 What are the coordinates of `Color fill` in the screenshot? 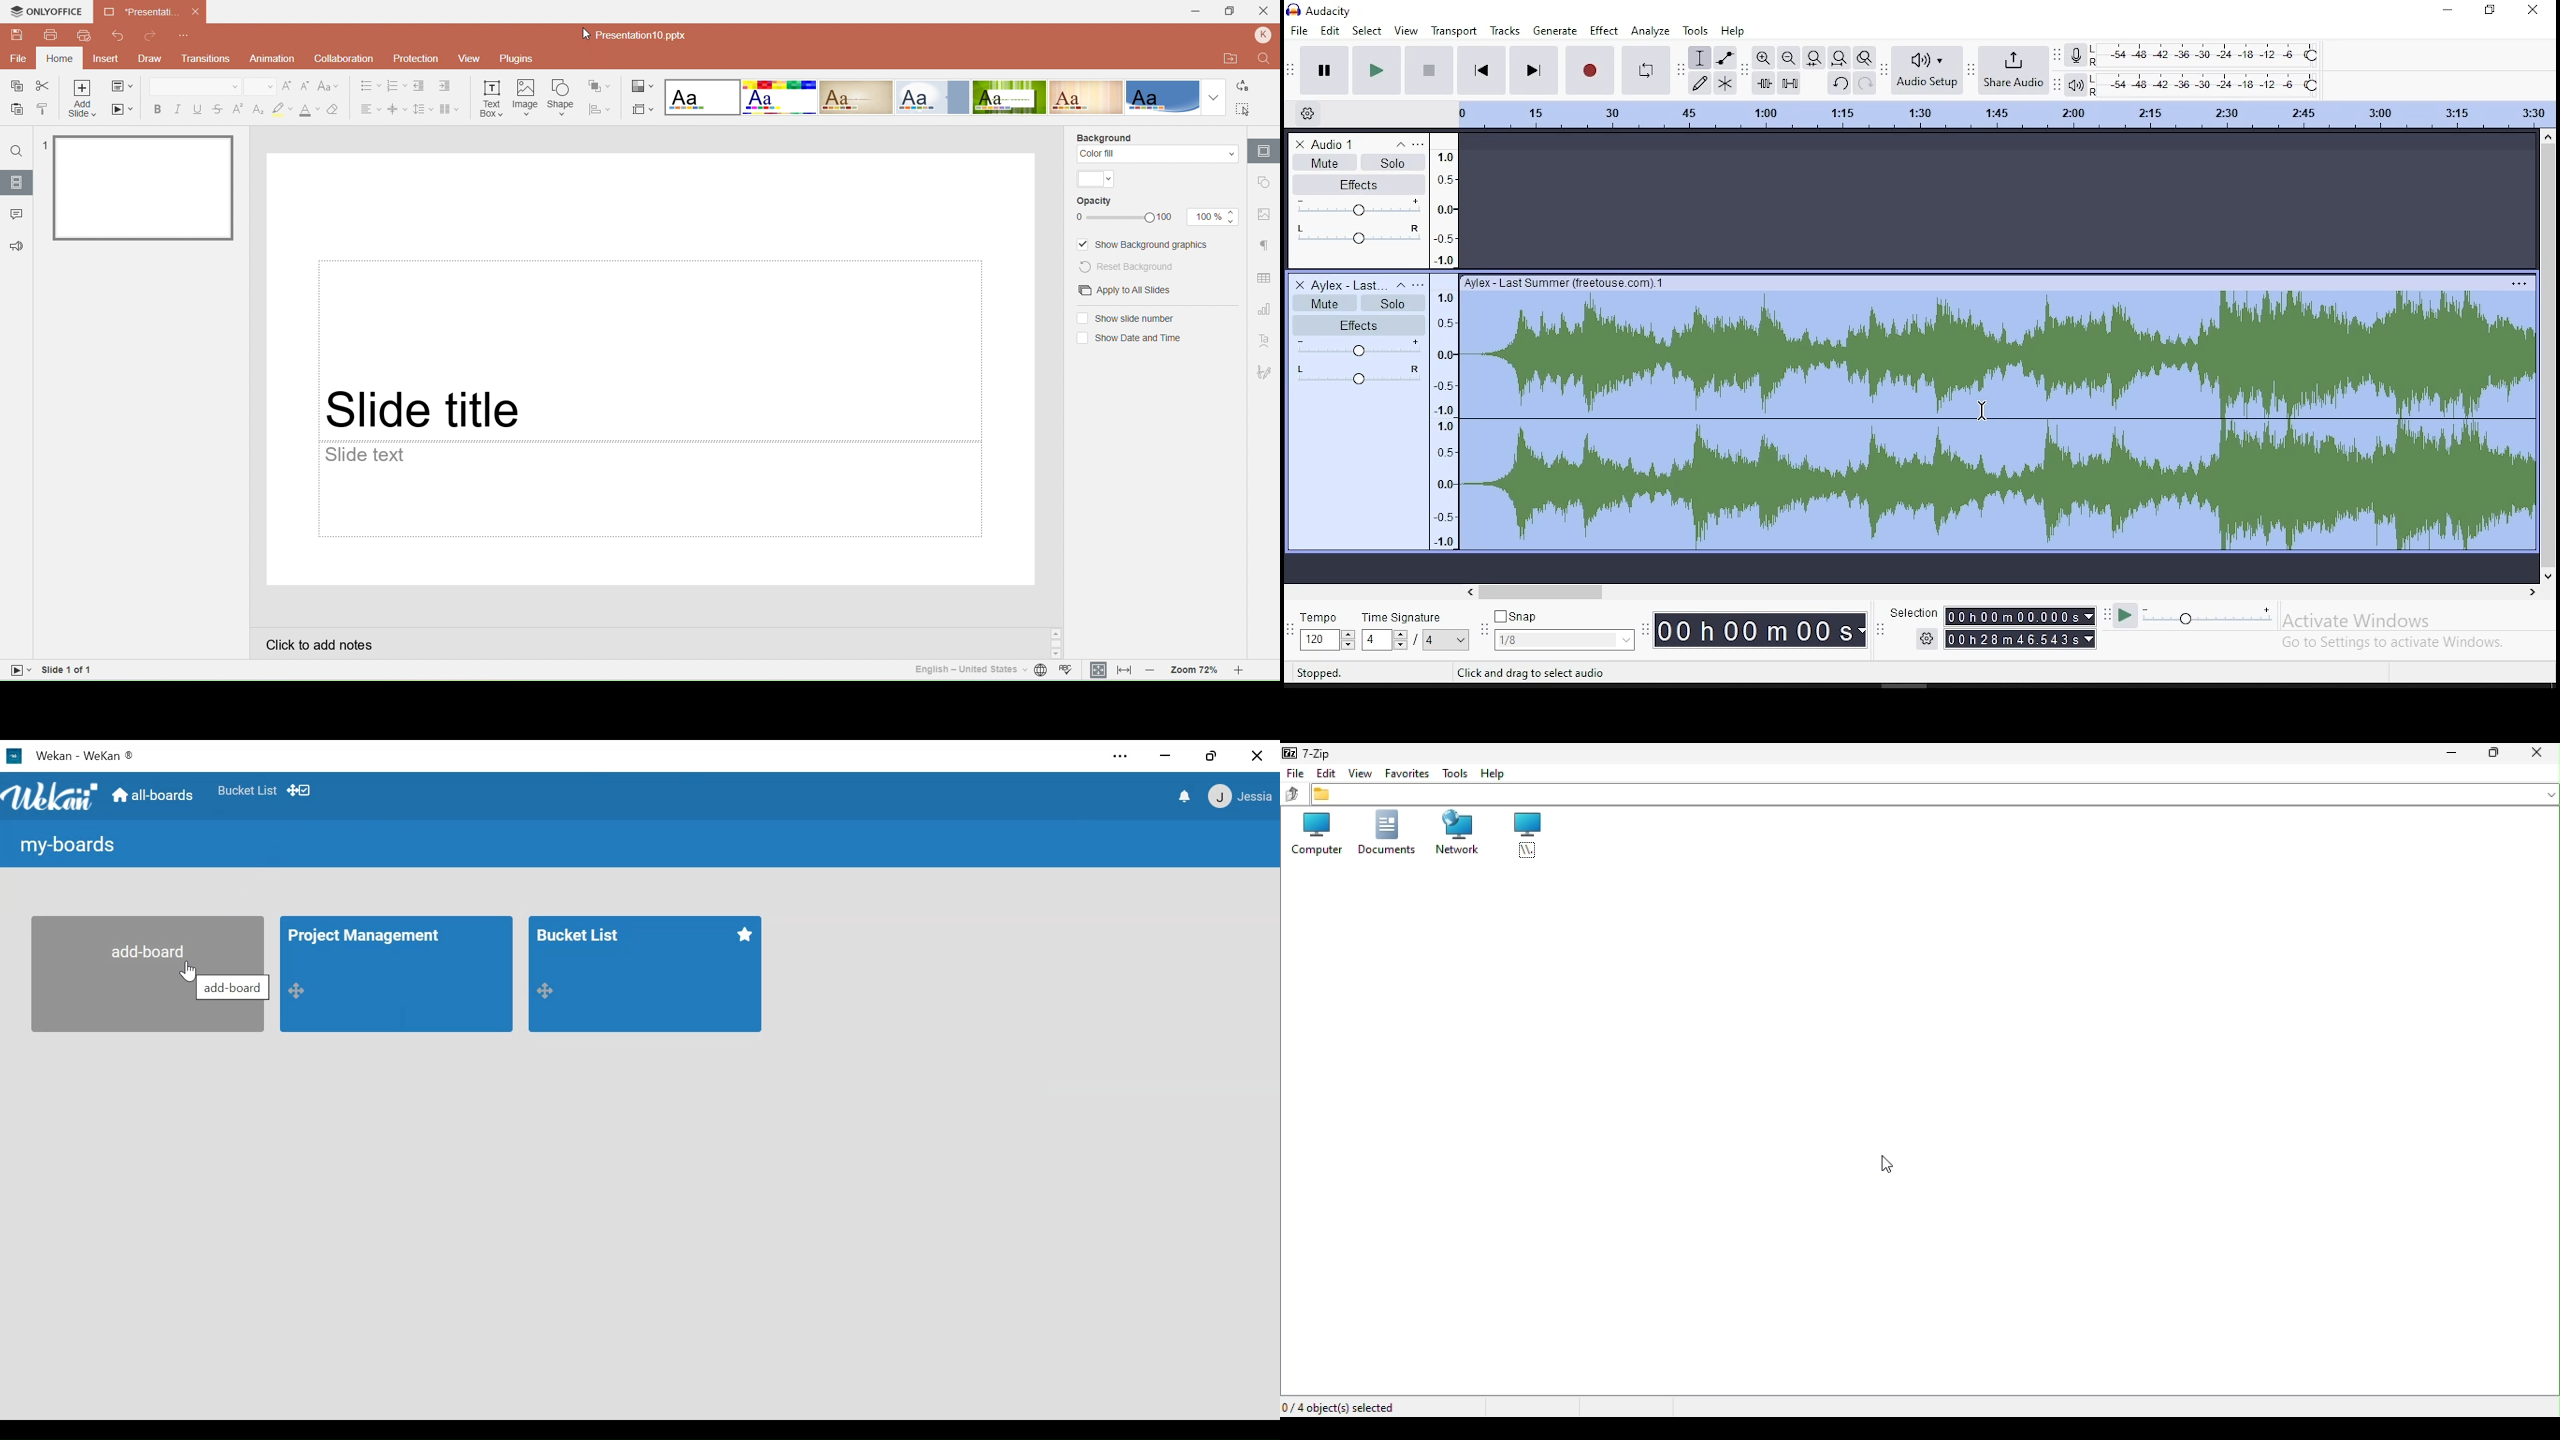 It's located at (1157, 155).